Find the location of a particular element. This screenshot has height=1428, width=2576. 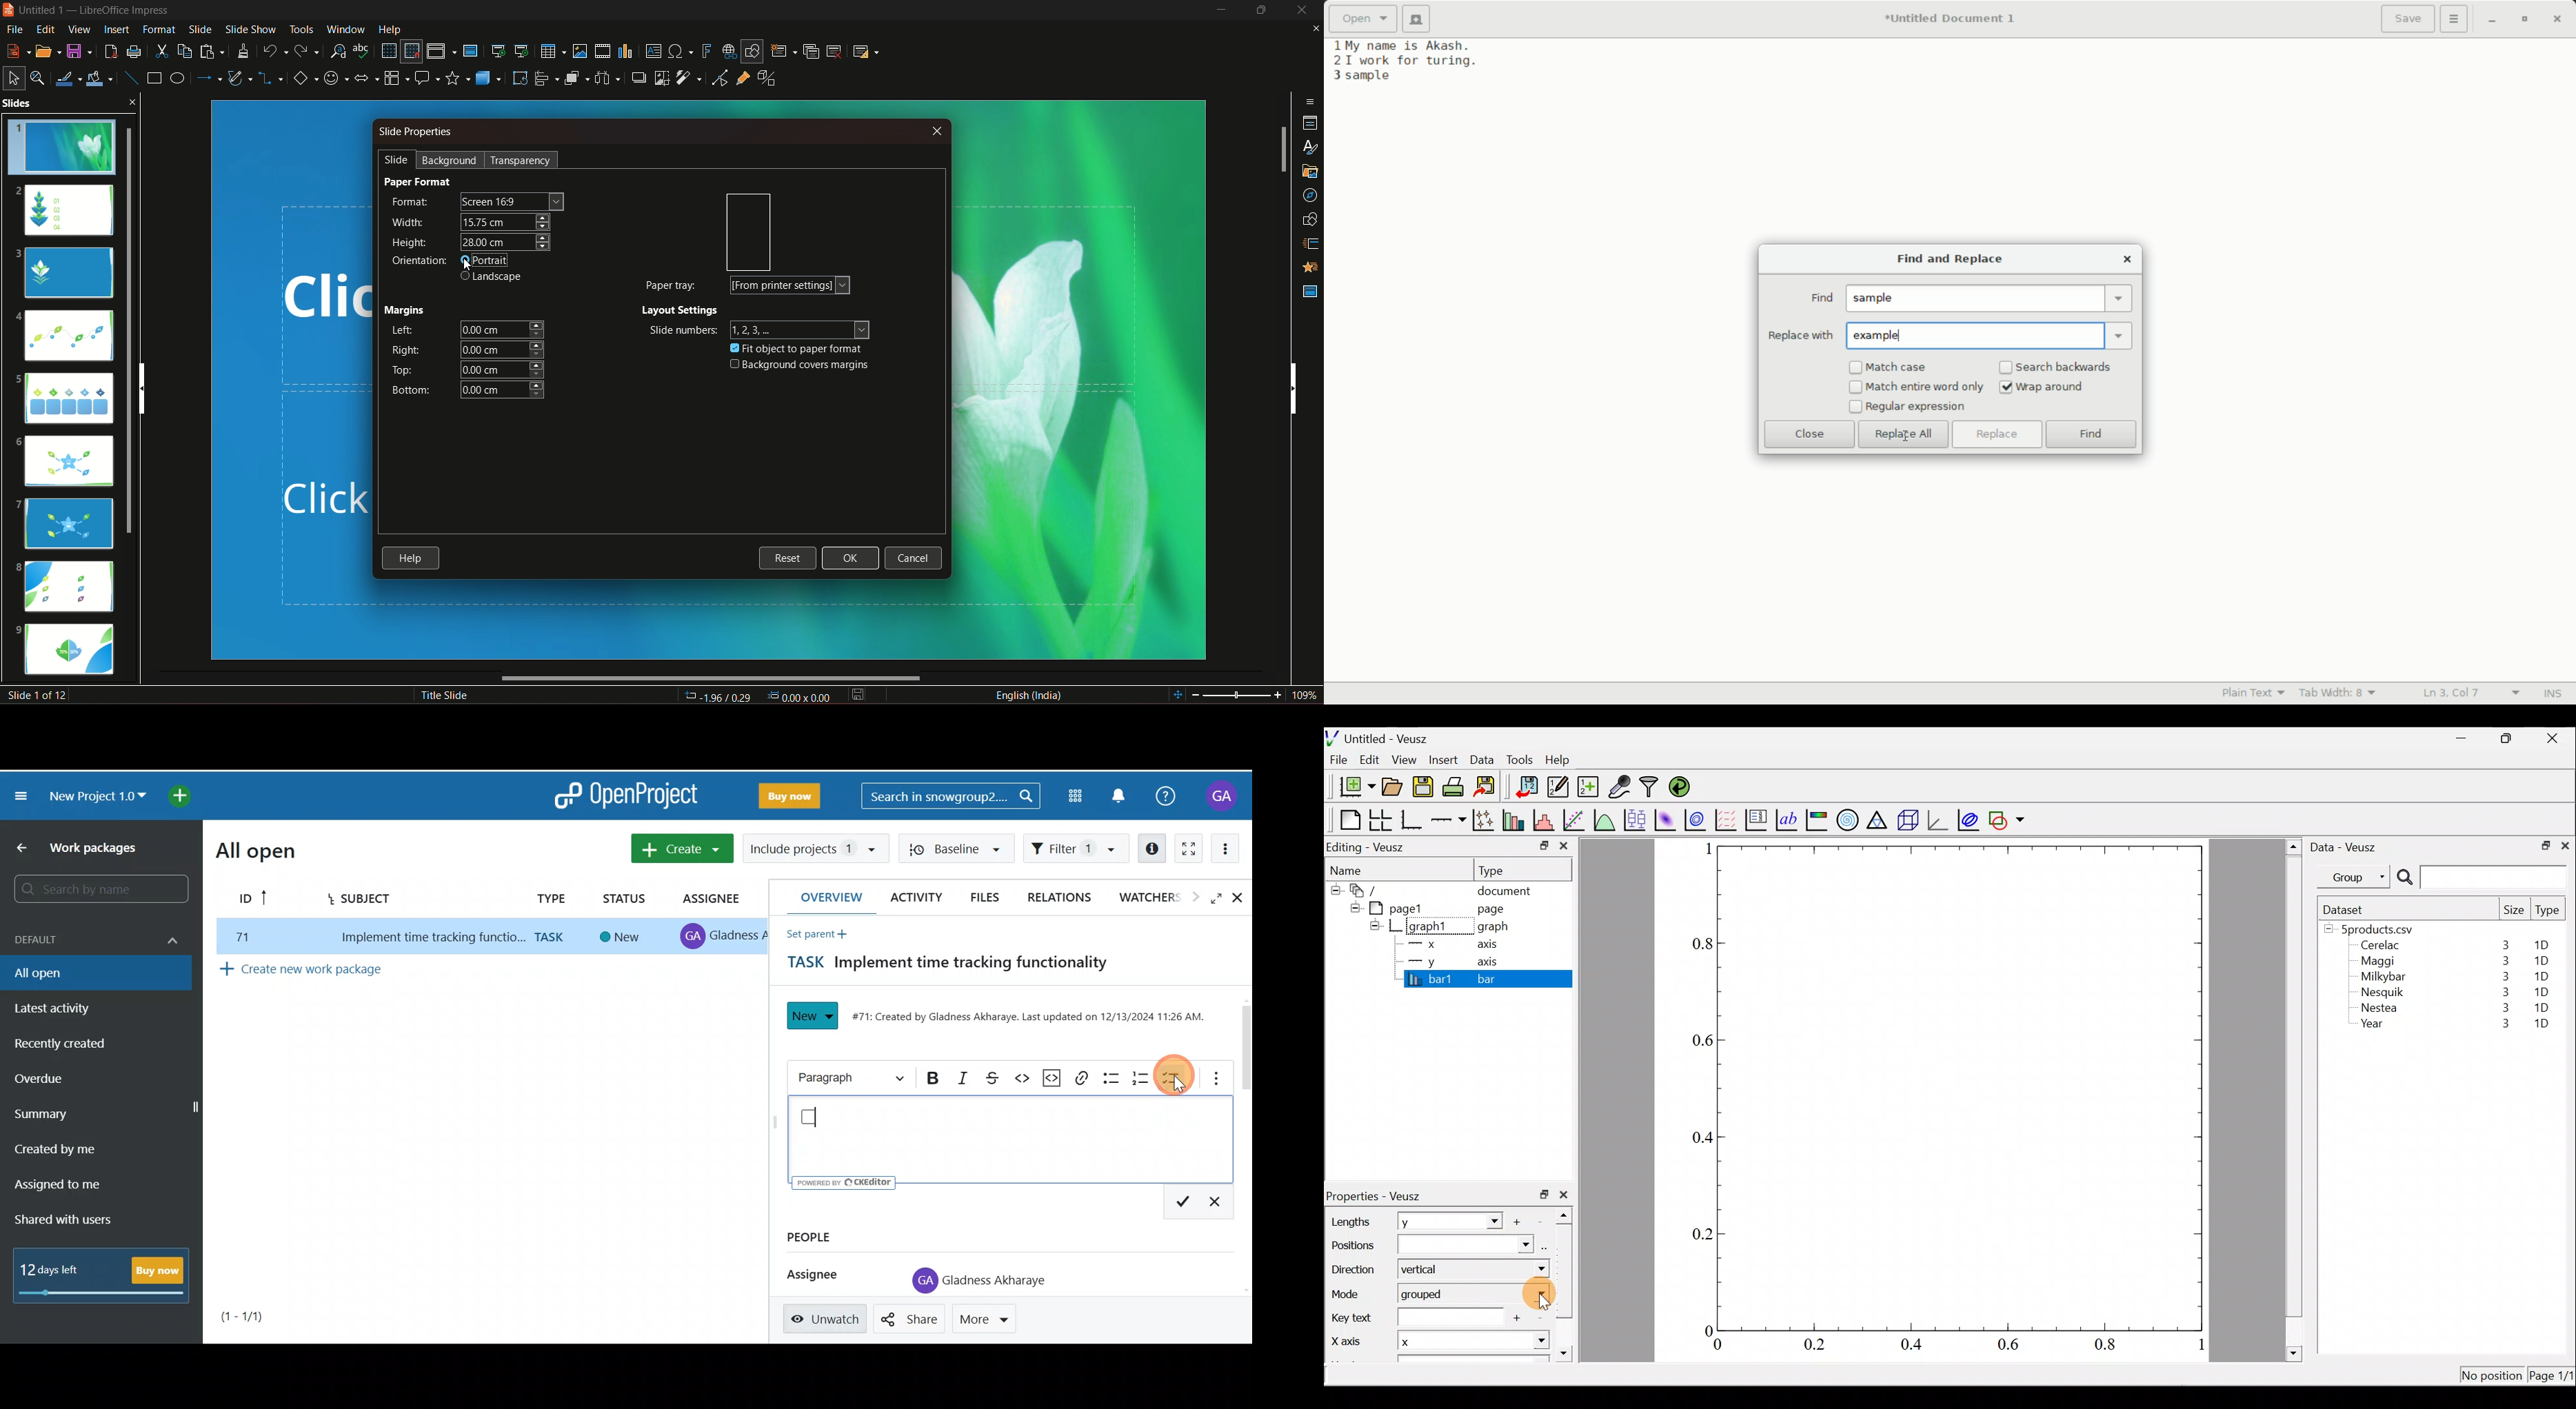

cancel is located at coordinates (912, 559).